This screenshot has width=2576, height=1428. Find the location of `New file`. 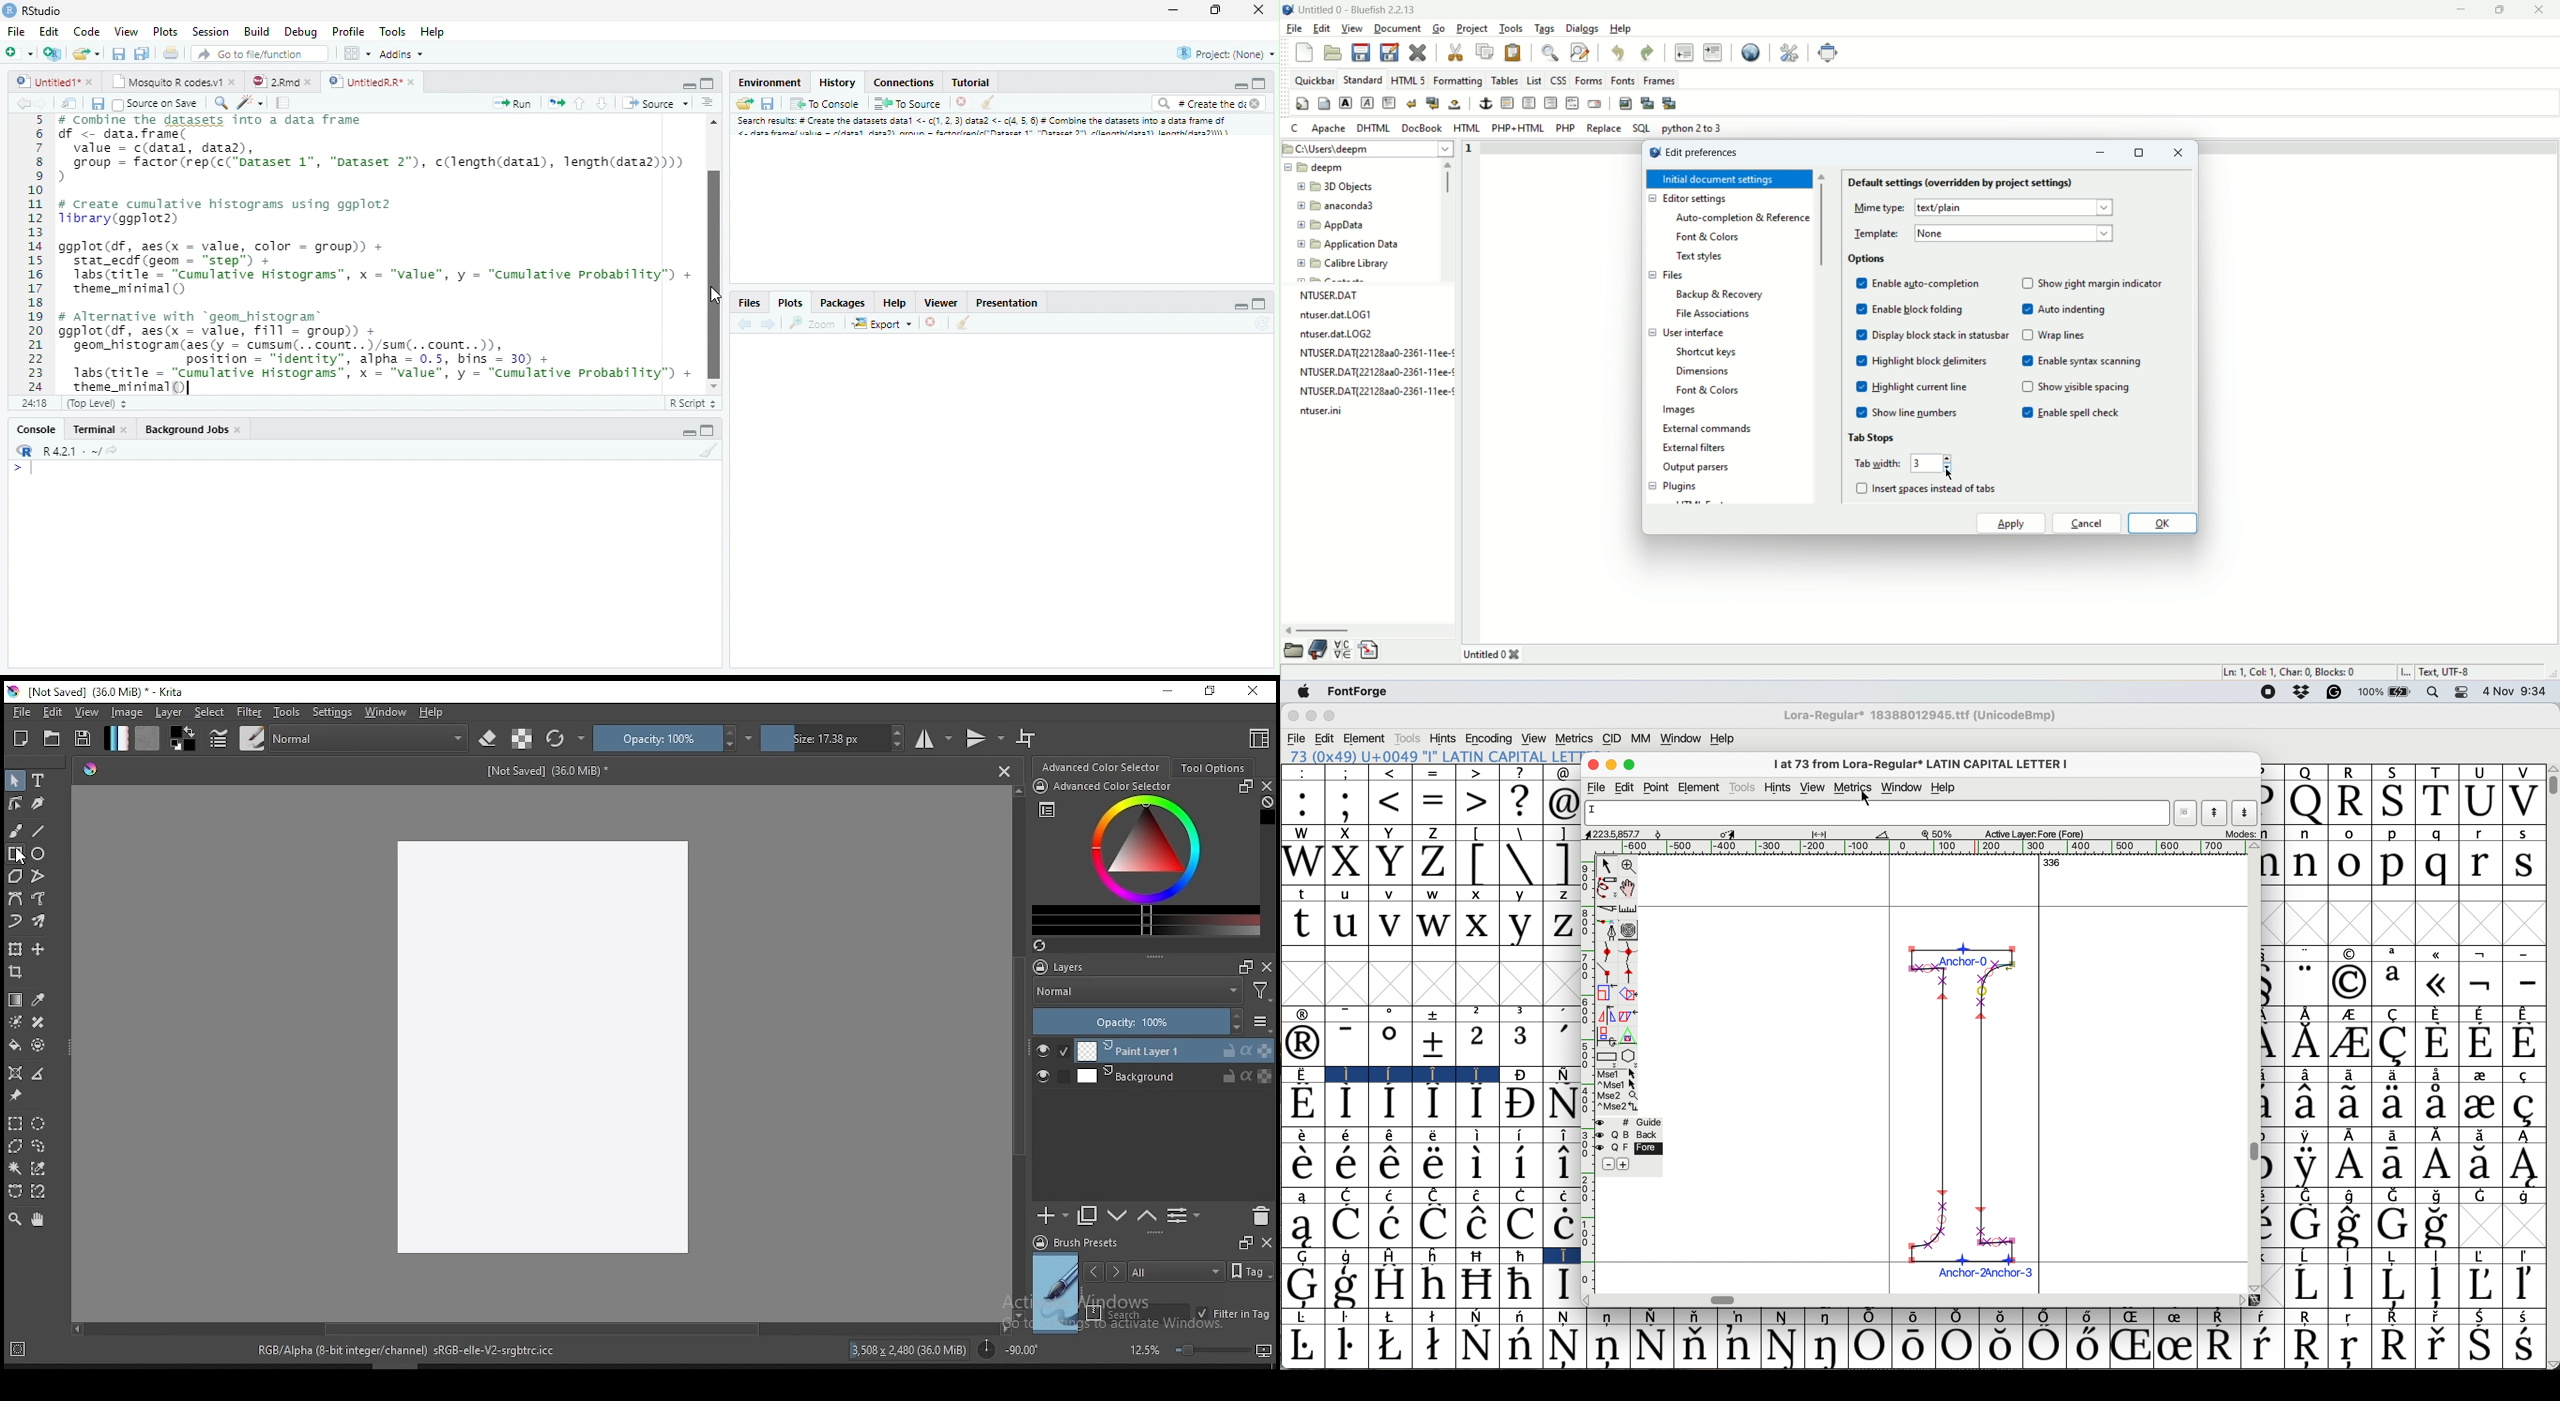

New file is located at coordinates (19, 52).